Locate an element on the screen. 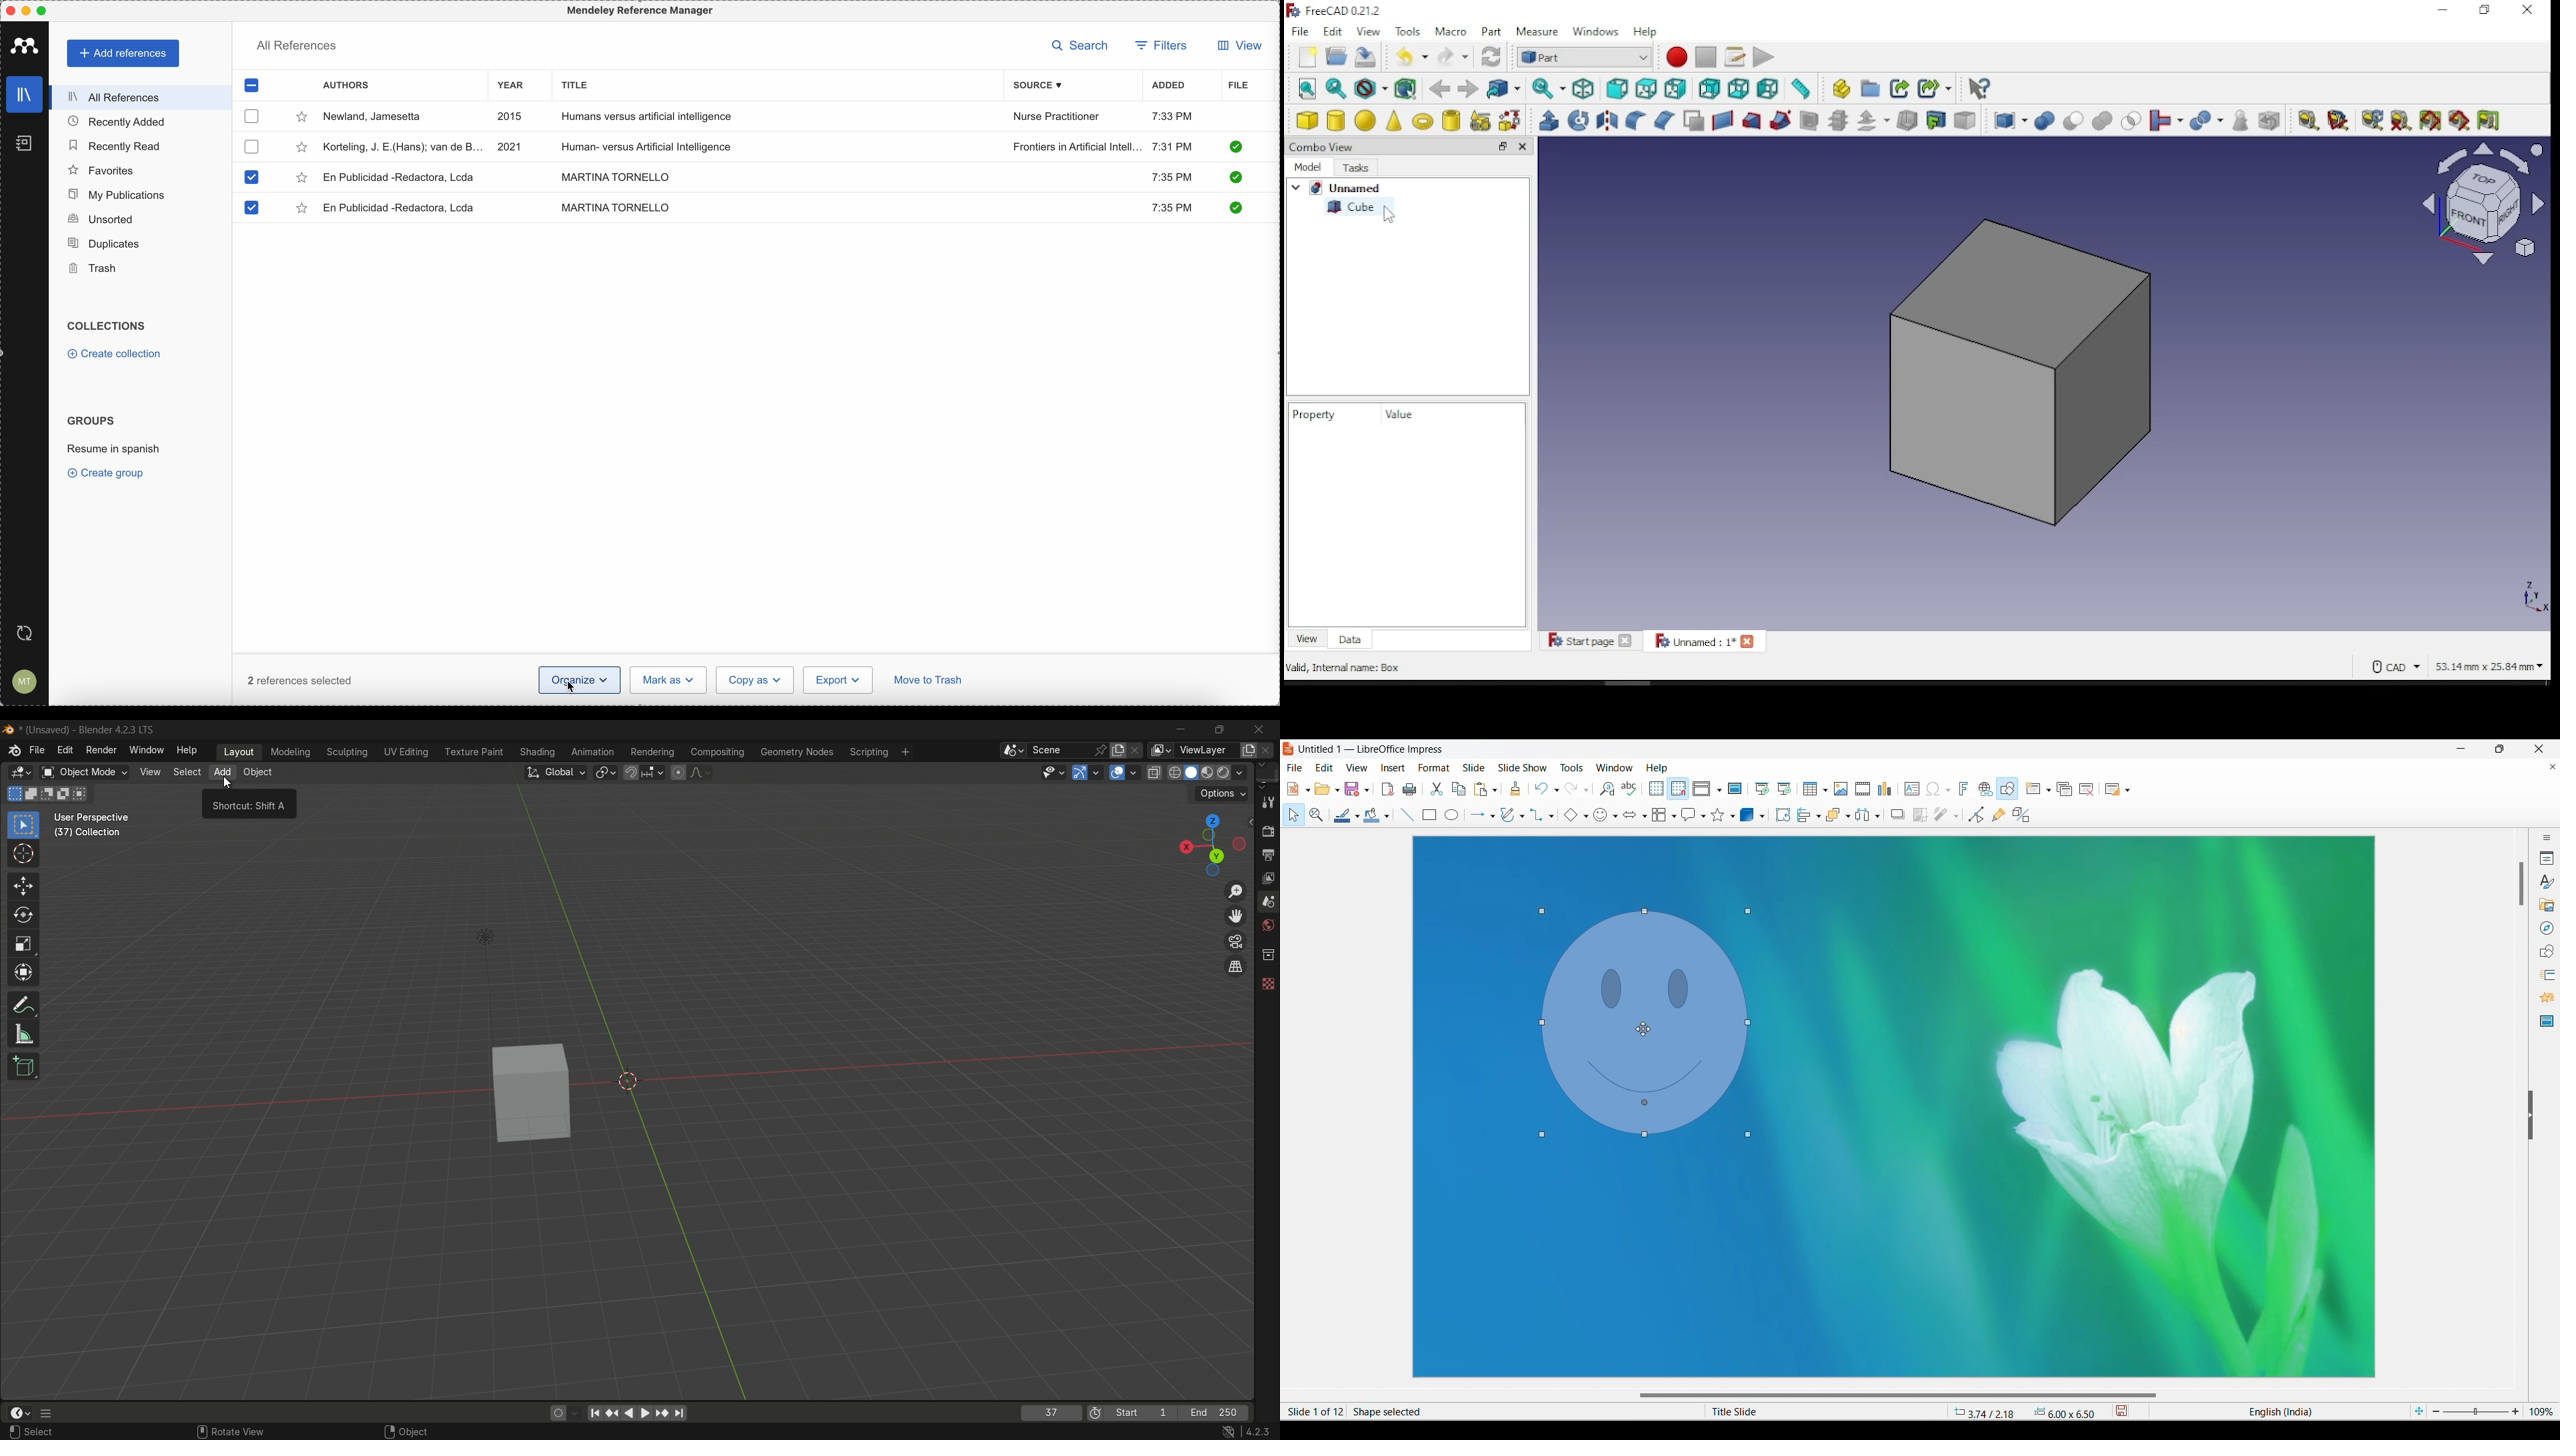 The height and width of the screenshot is (1456, 2576). New slide options is located at coordinates (2049, 790).